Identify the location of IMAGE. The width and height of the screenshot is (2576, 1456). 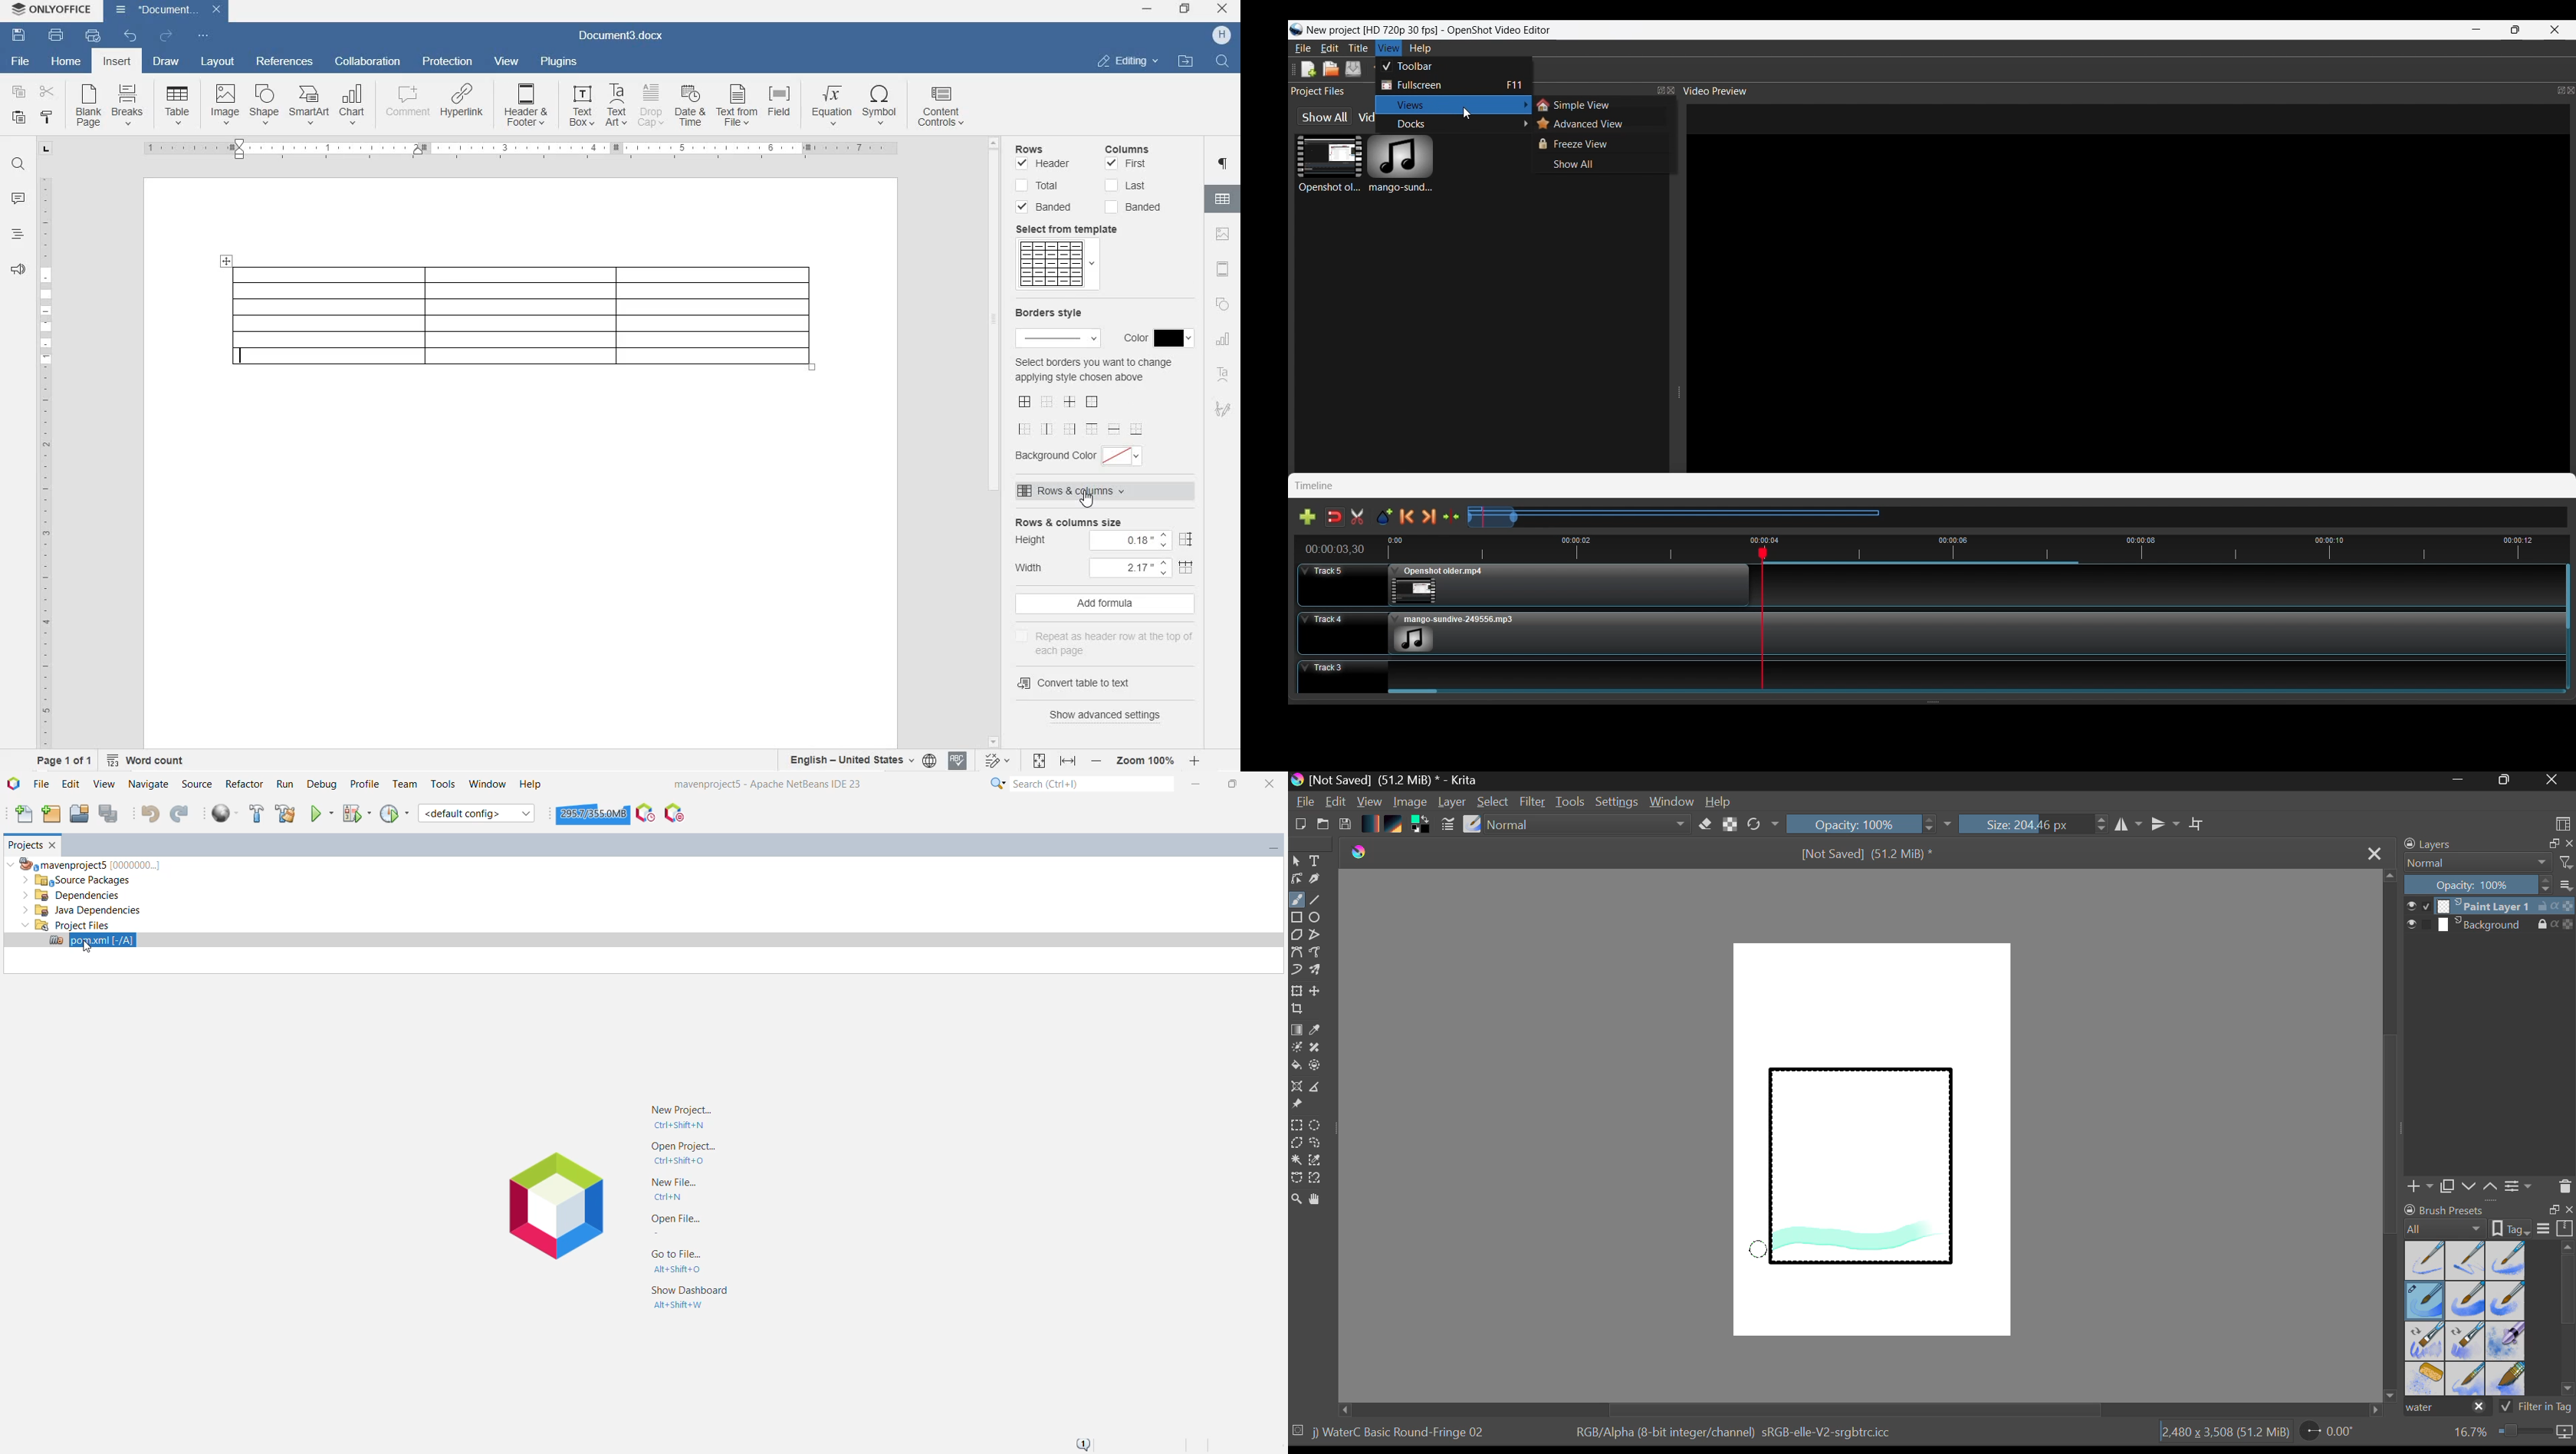
(225, 105).